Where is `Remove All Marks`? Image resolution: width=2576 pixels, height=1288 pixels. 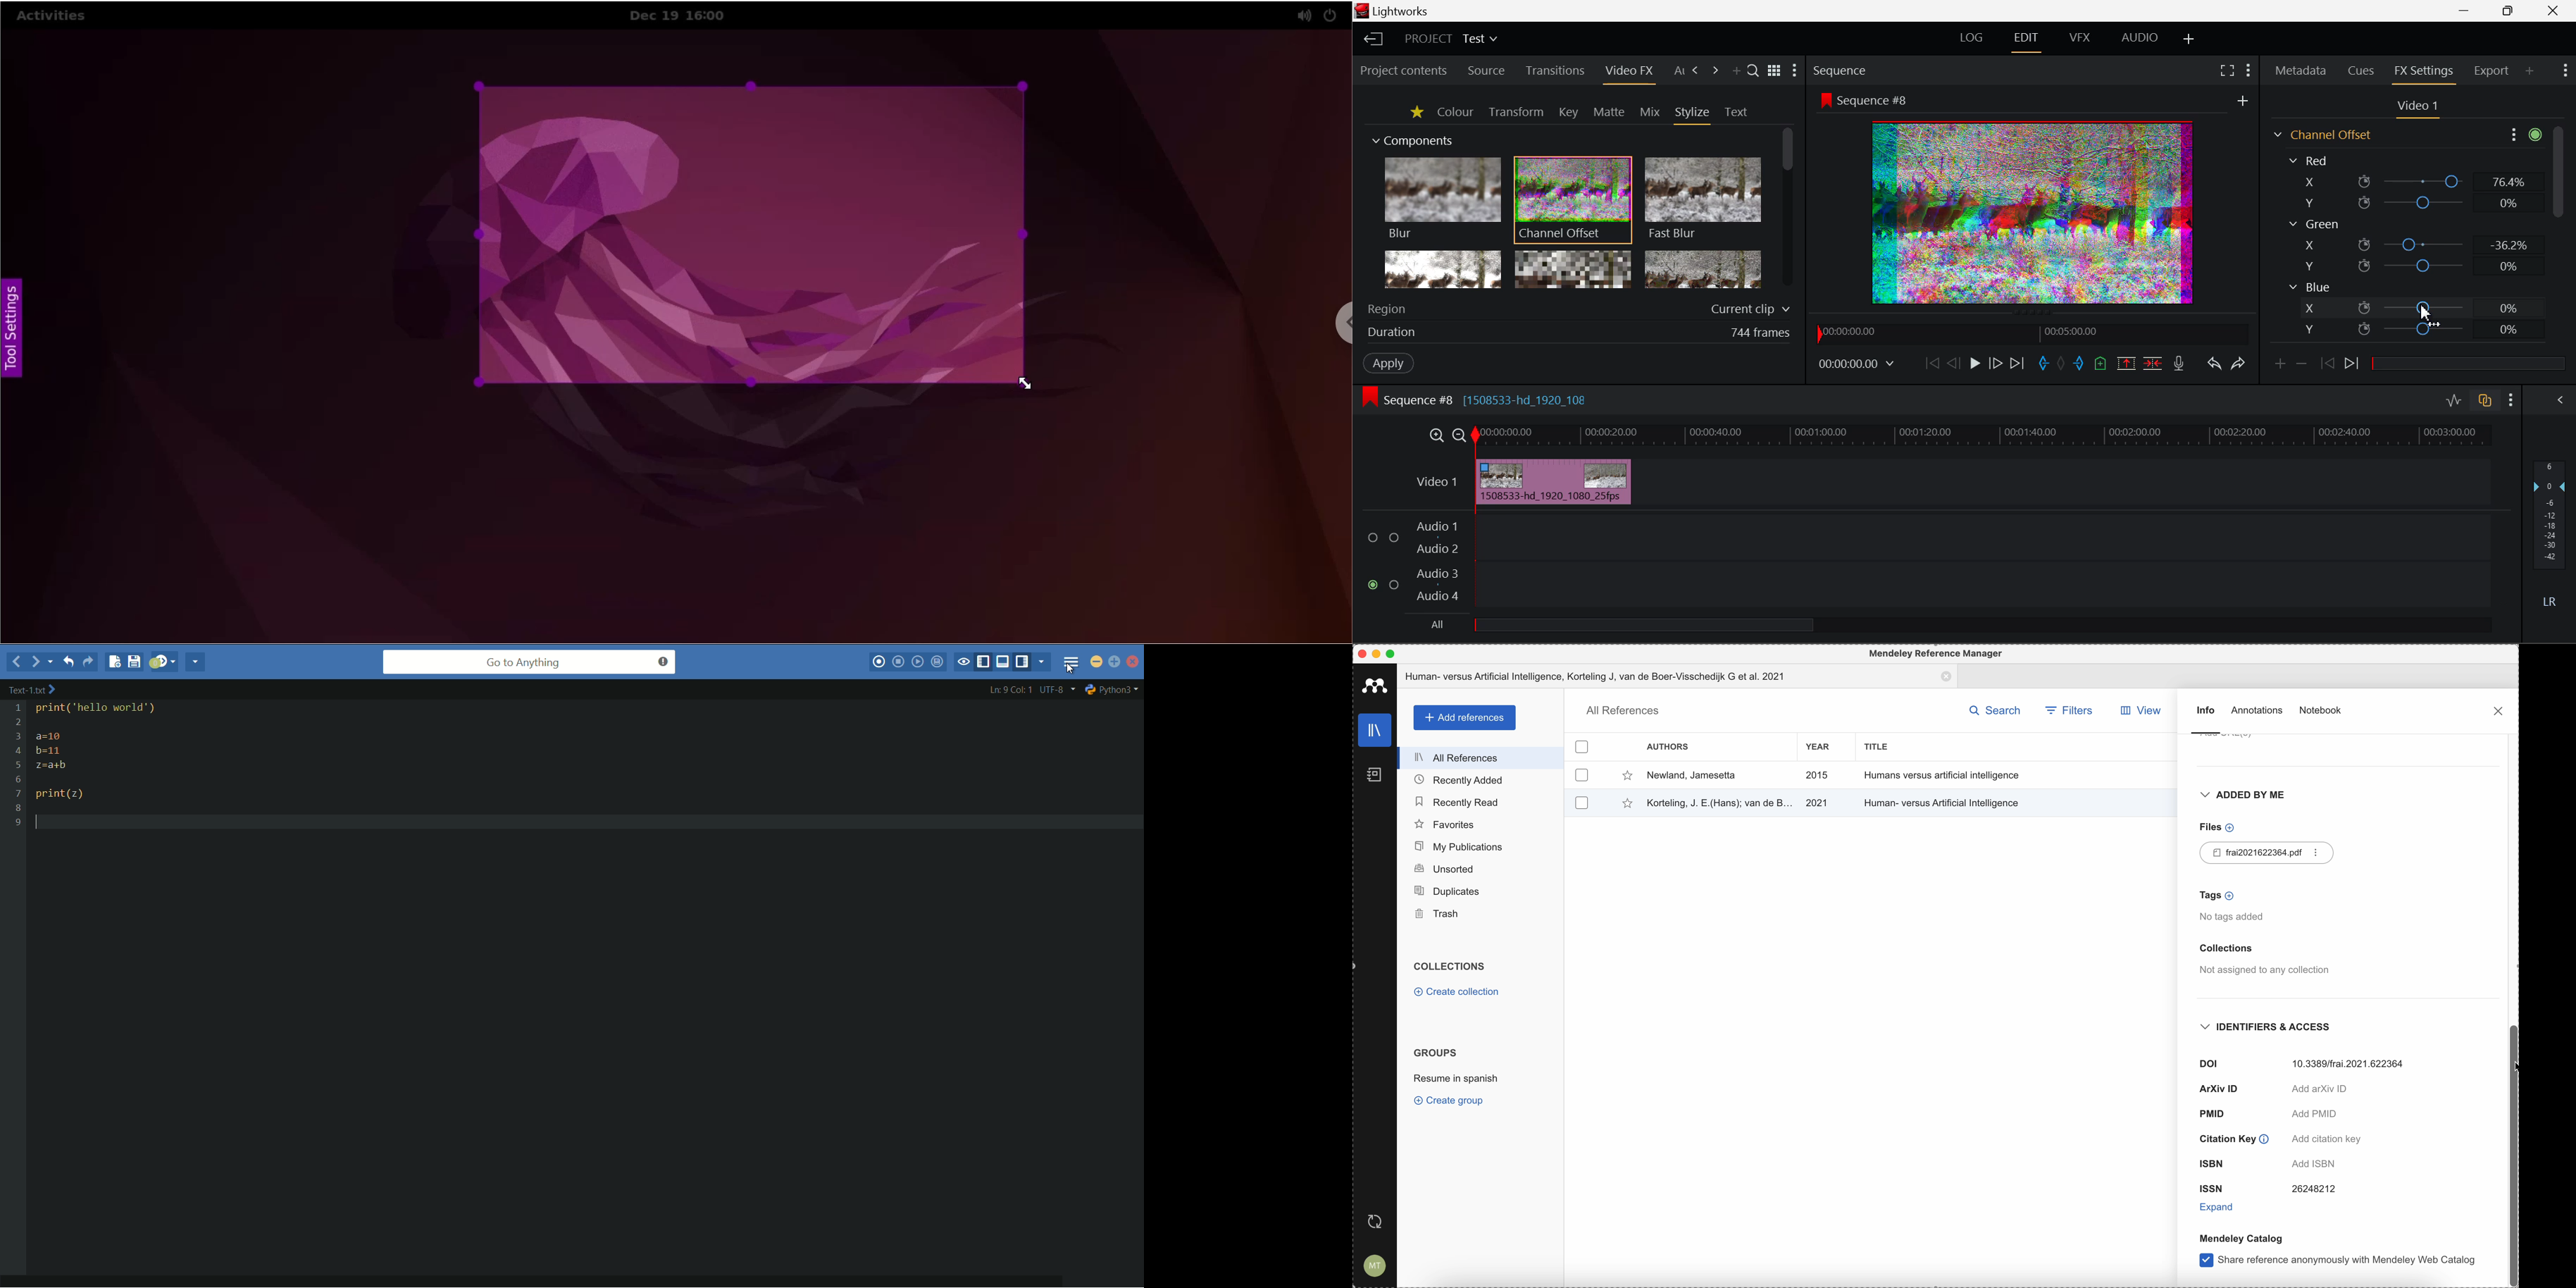
Remove All Marks is located at coordinates (2061, 364).